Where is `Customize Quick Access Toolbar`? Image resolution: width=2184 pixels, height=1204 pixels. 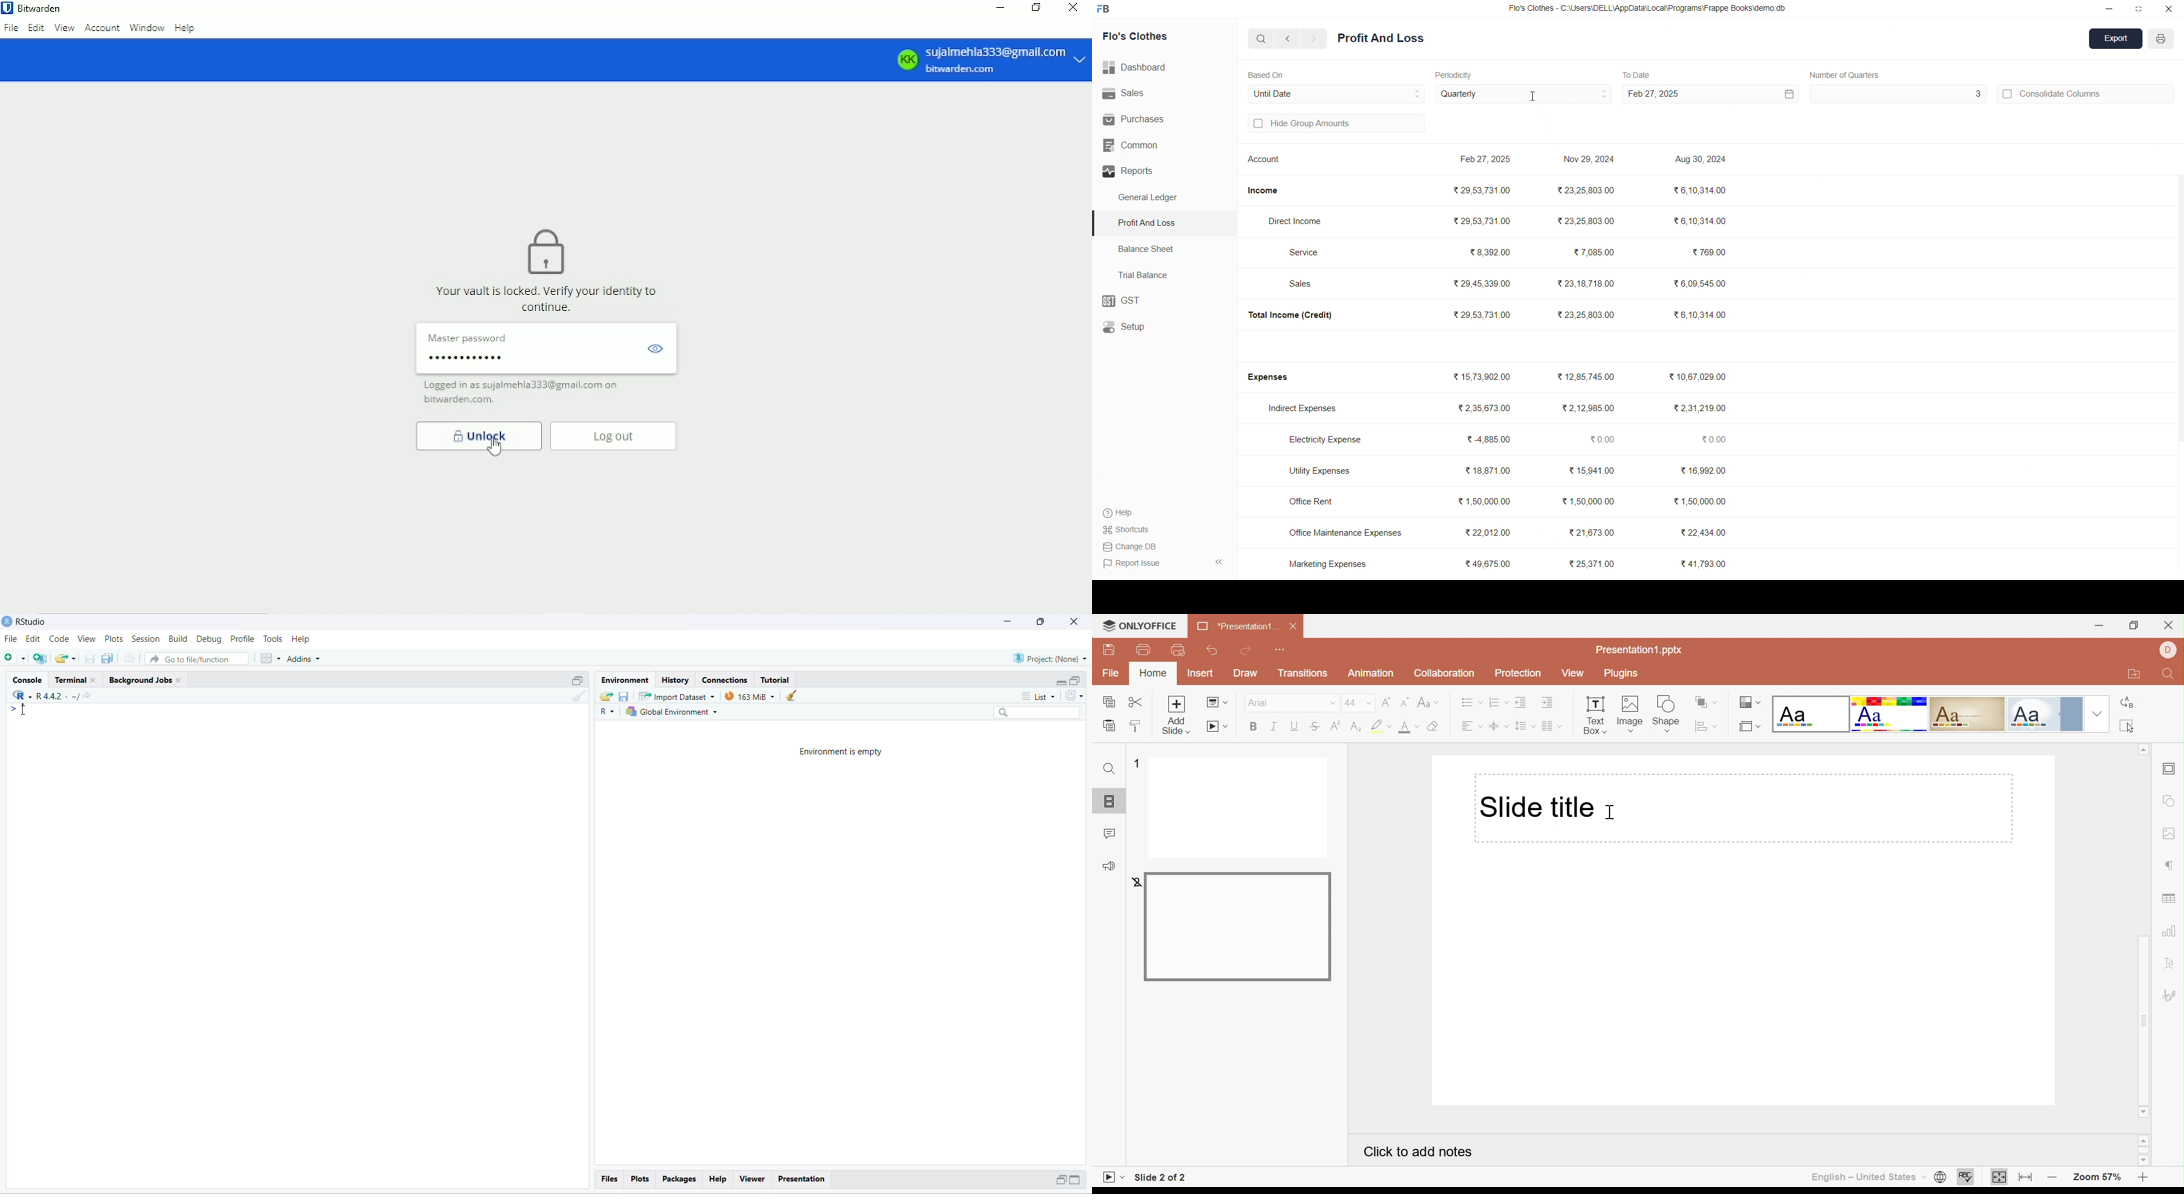
Customize Quick Access Toolbar is located at coordinates (1283, 650).